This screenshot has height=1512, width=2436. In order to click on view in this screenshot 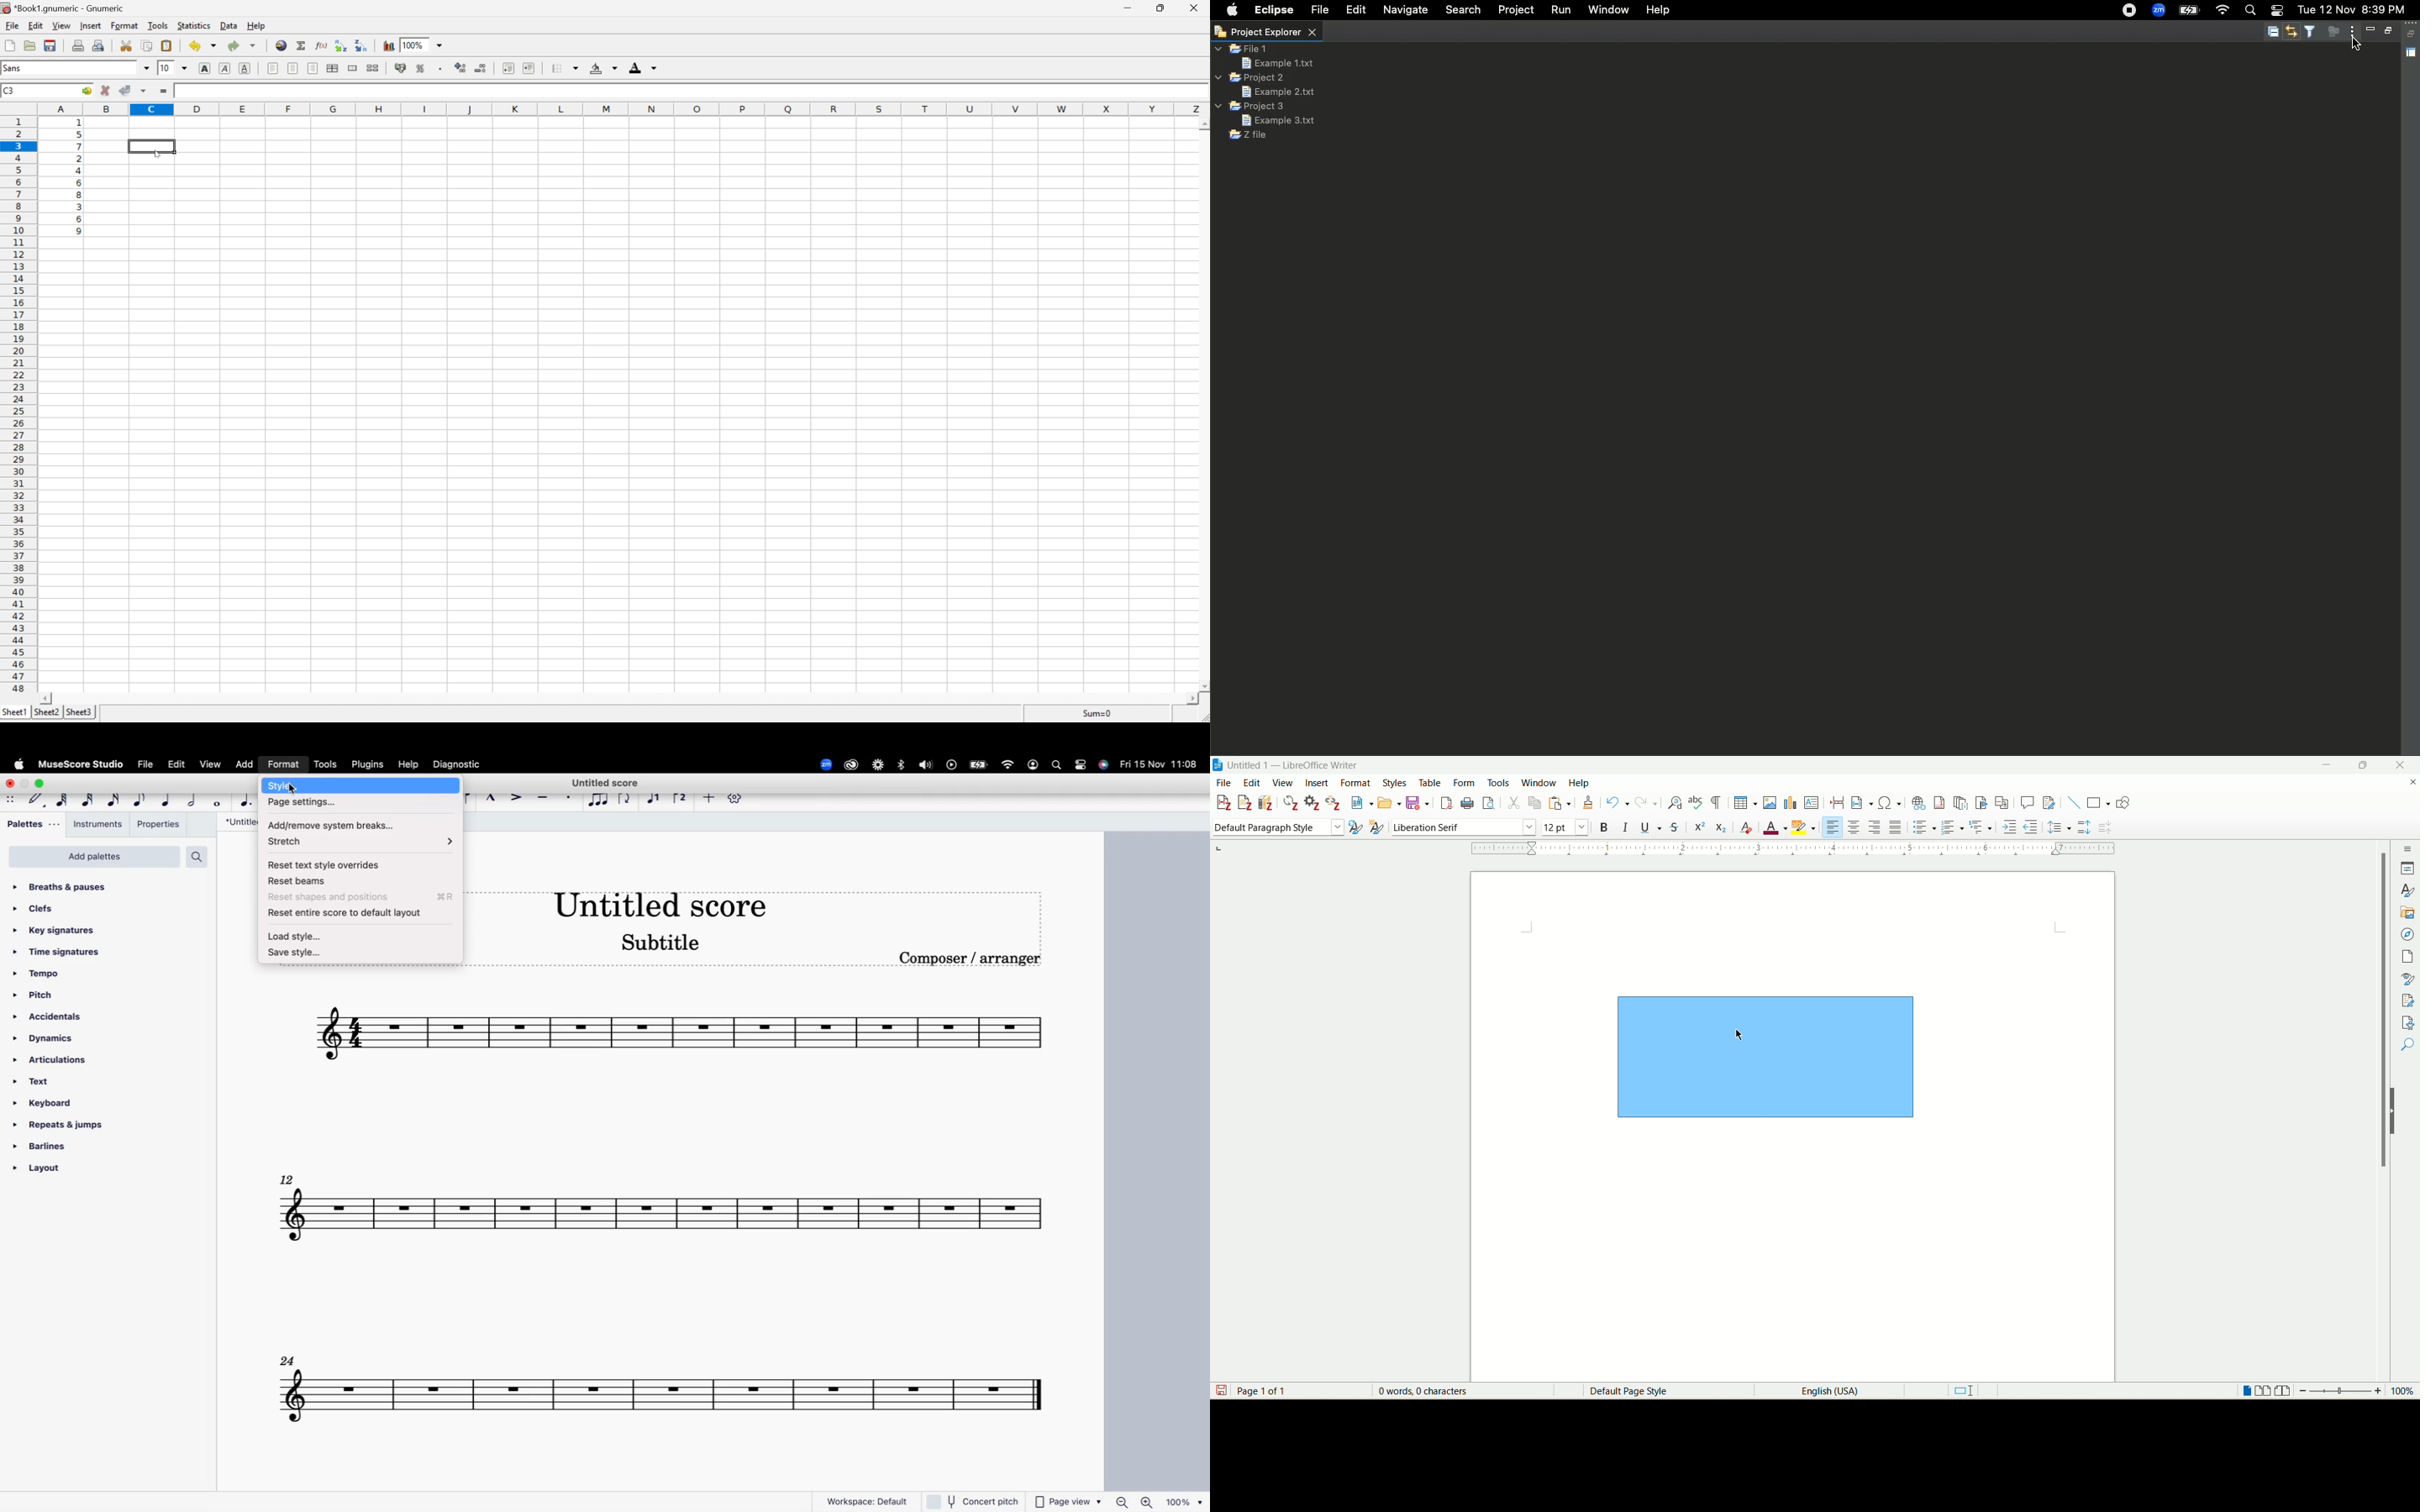, I will do `click(1283, 782)`.